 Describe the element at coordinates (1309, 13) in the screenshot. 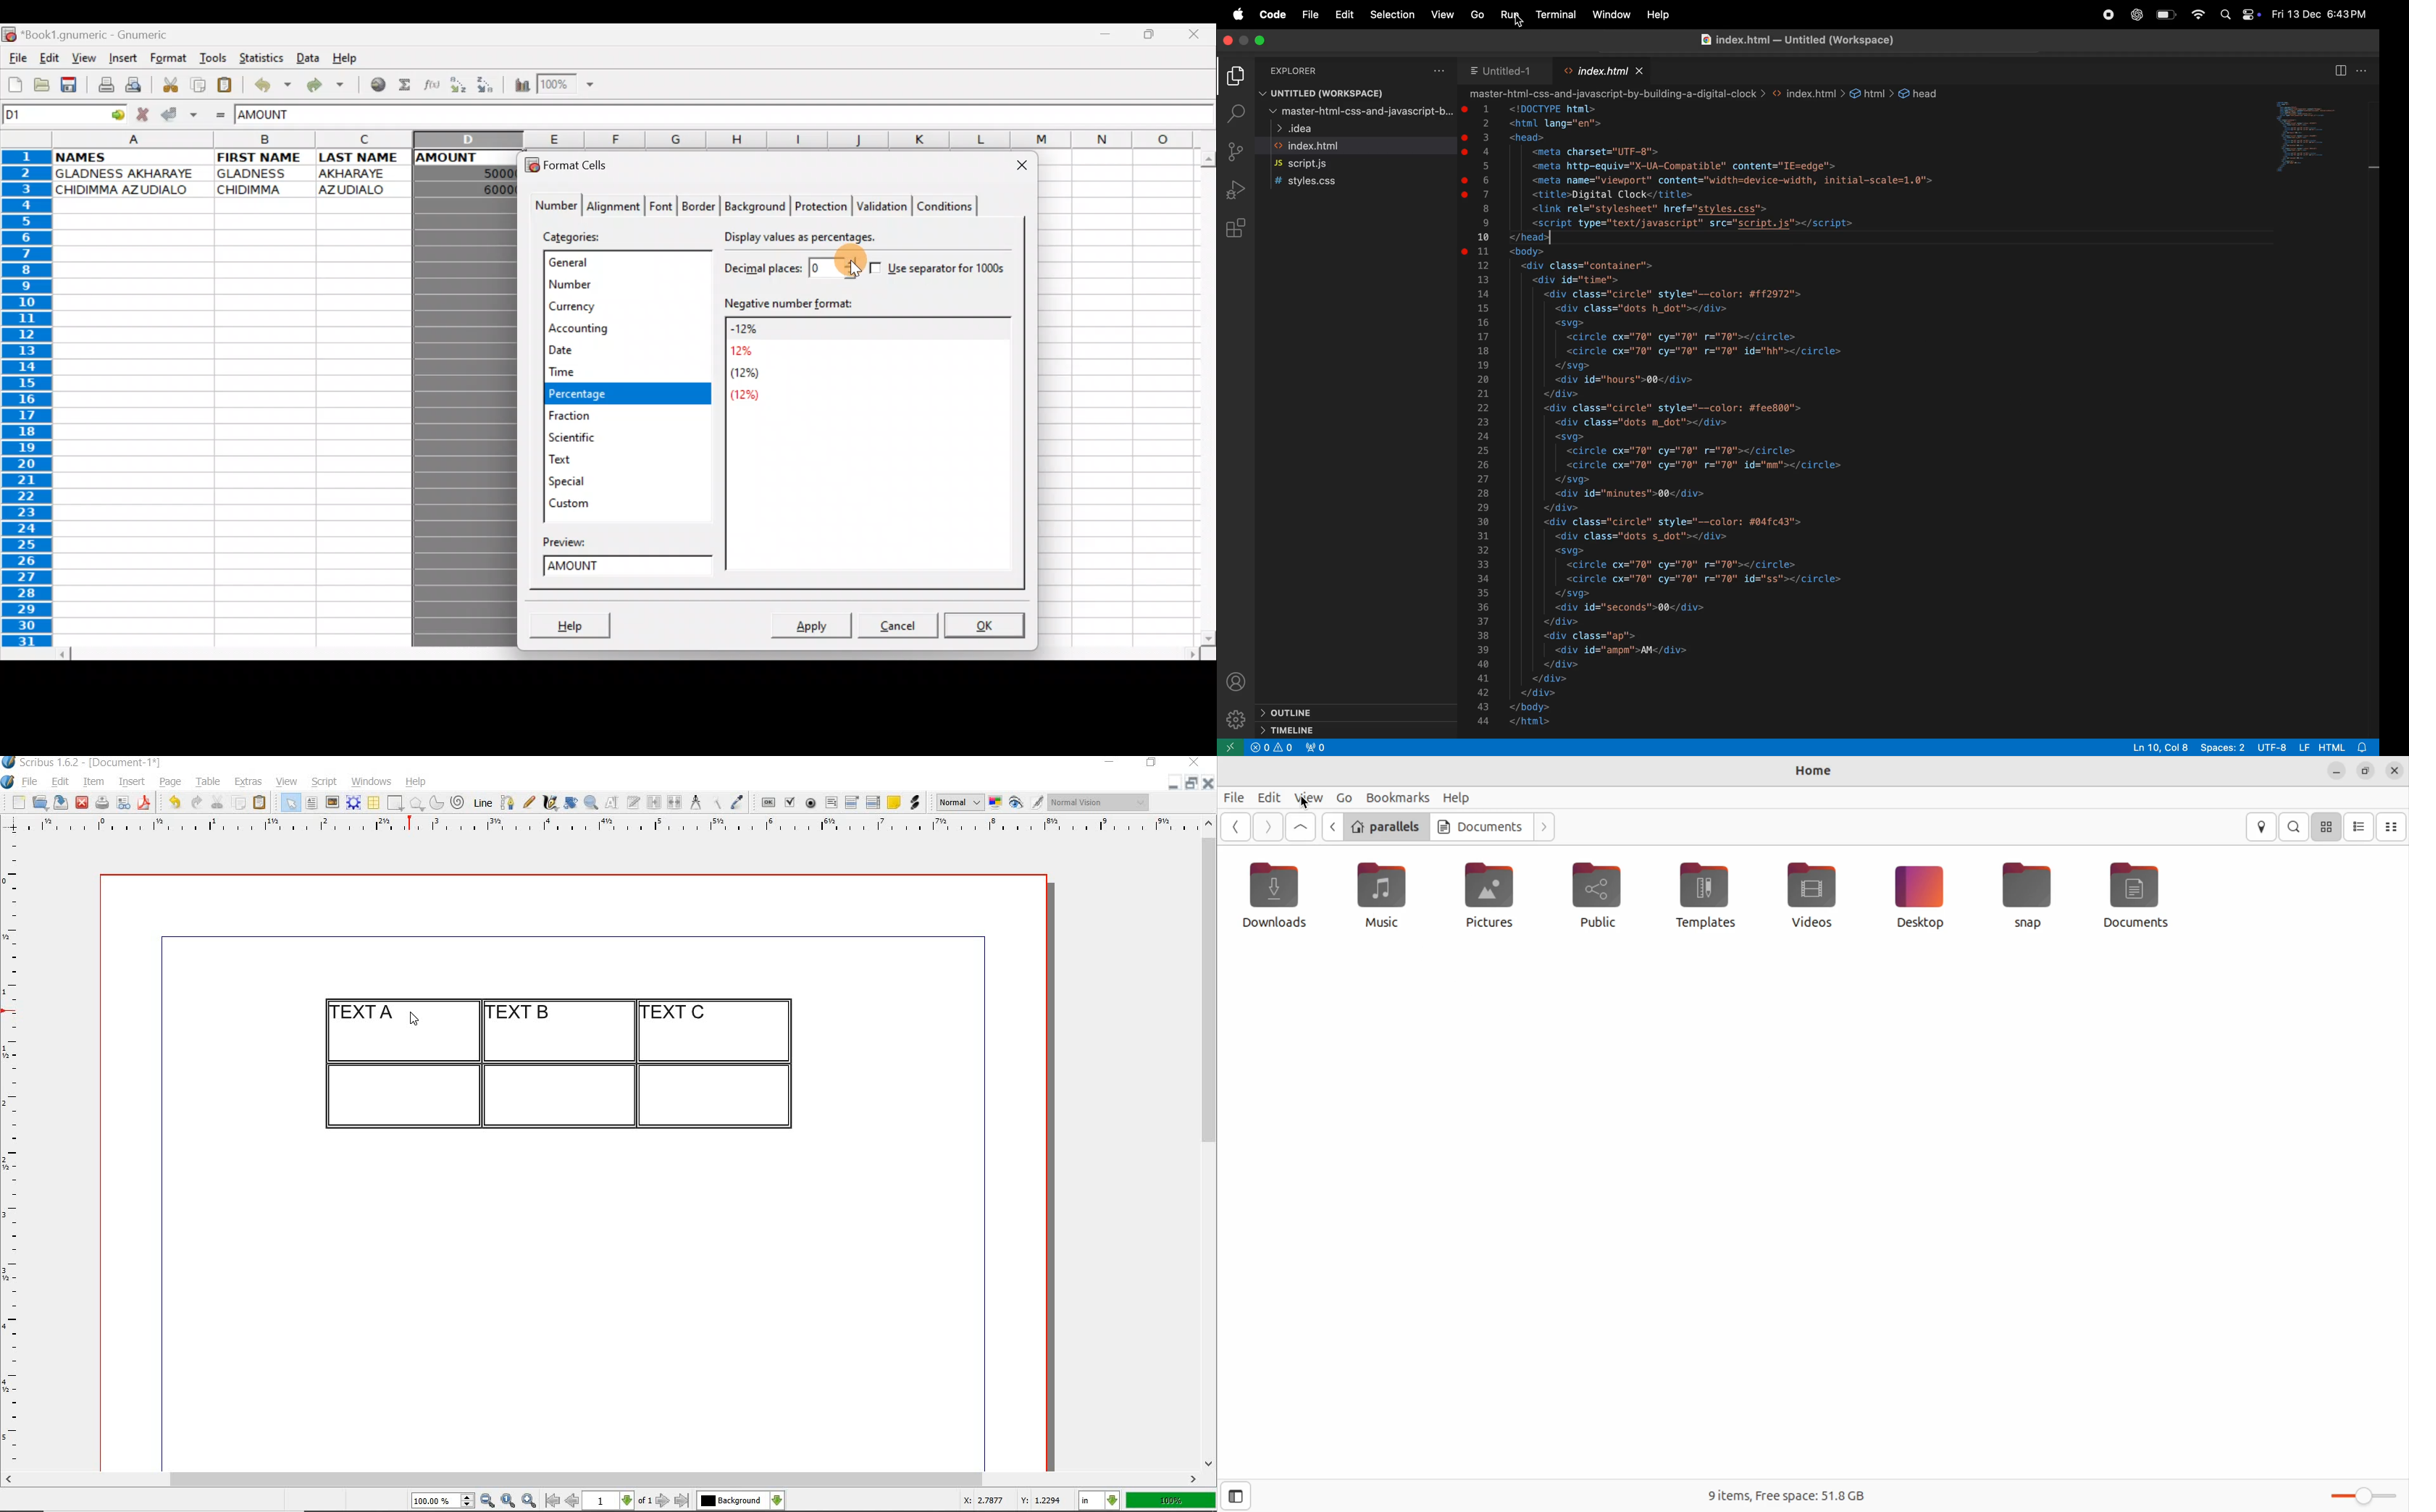

I see `File` at that location.